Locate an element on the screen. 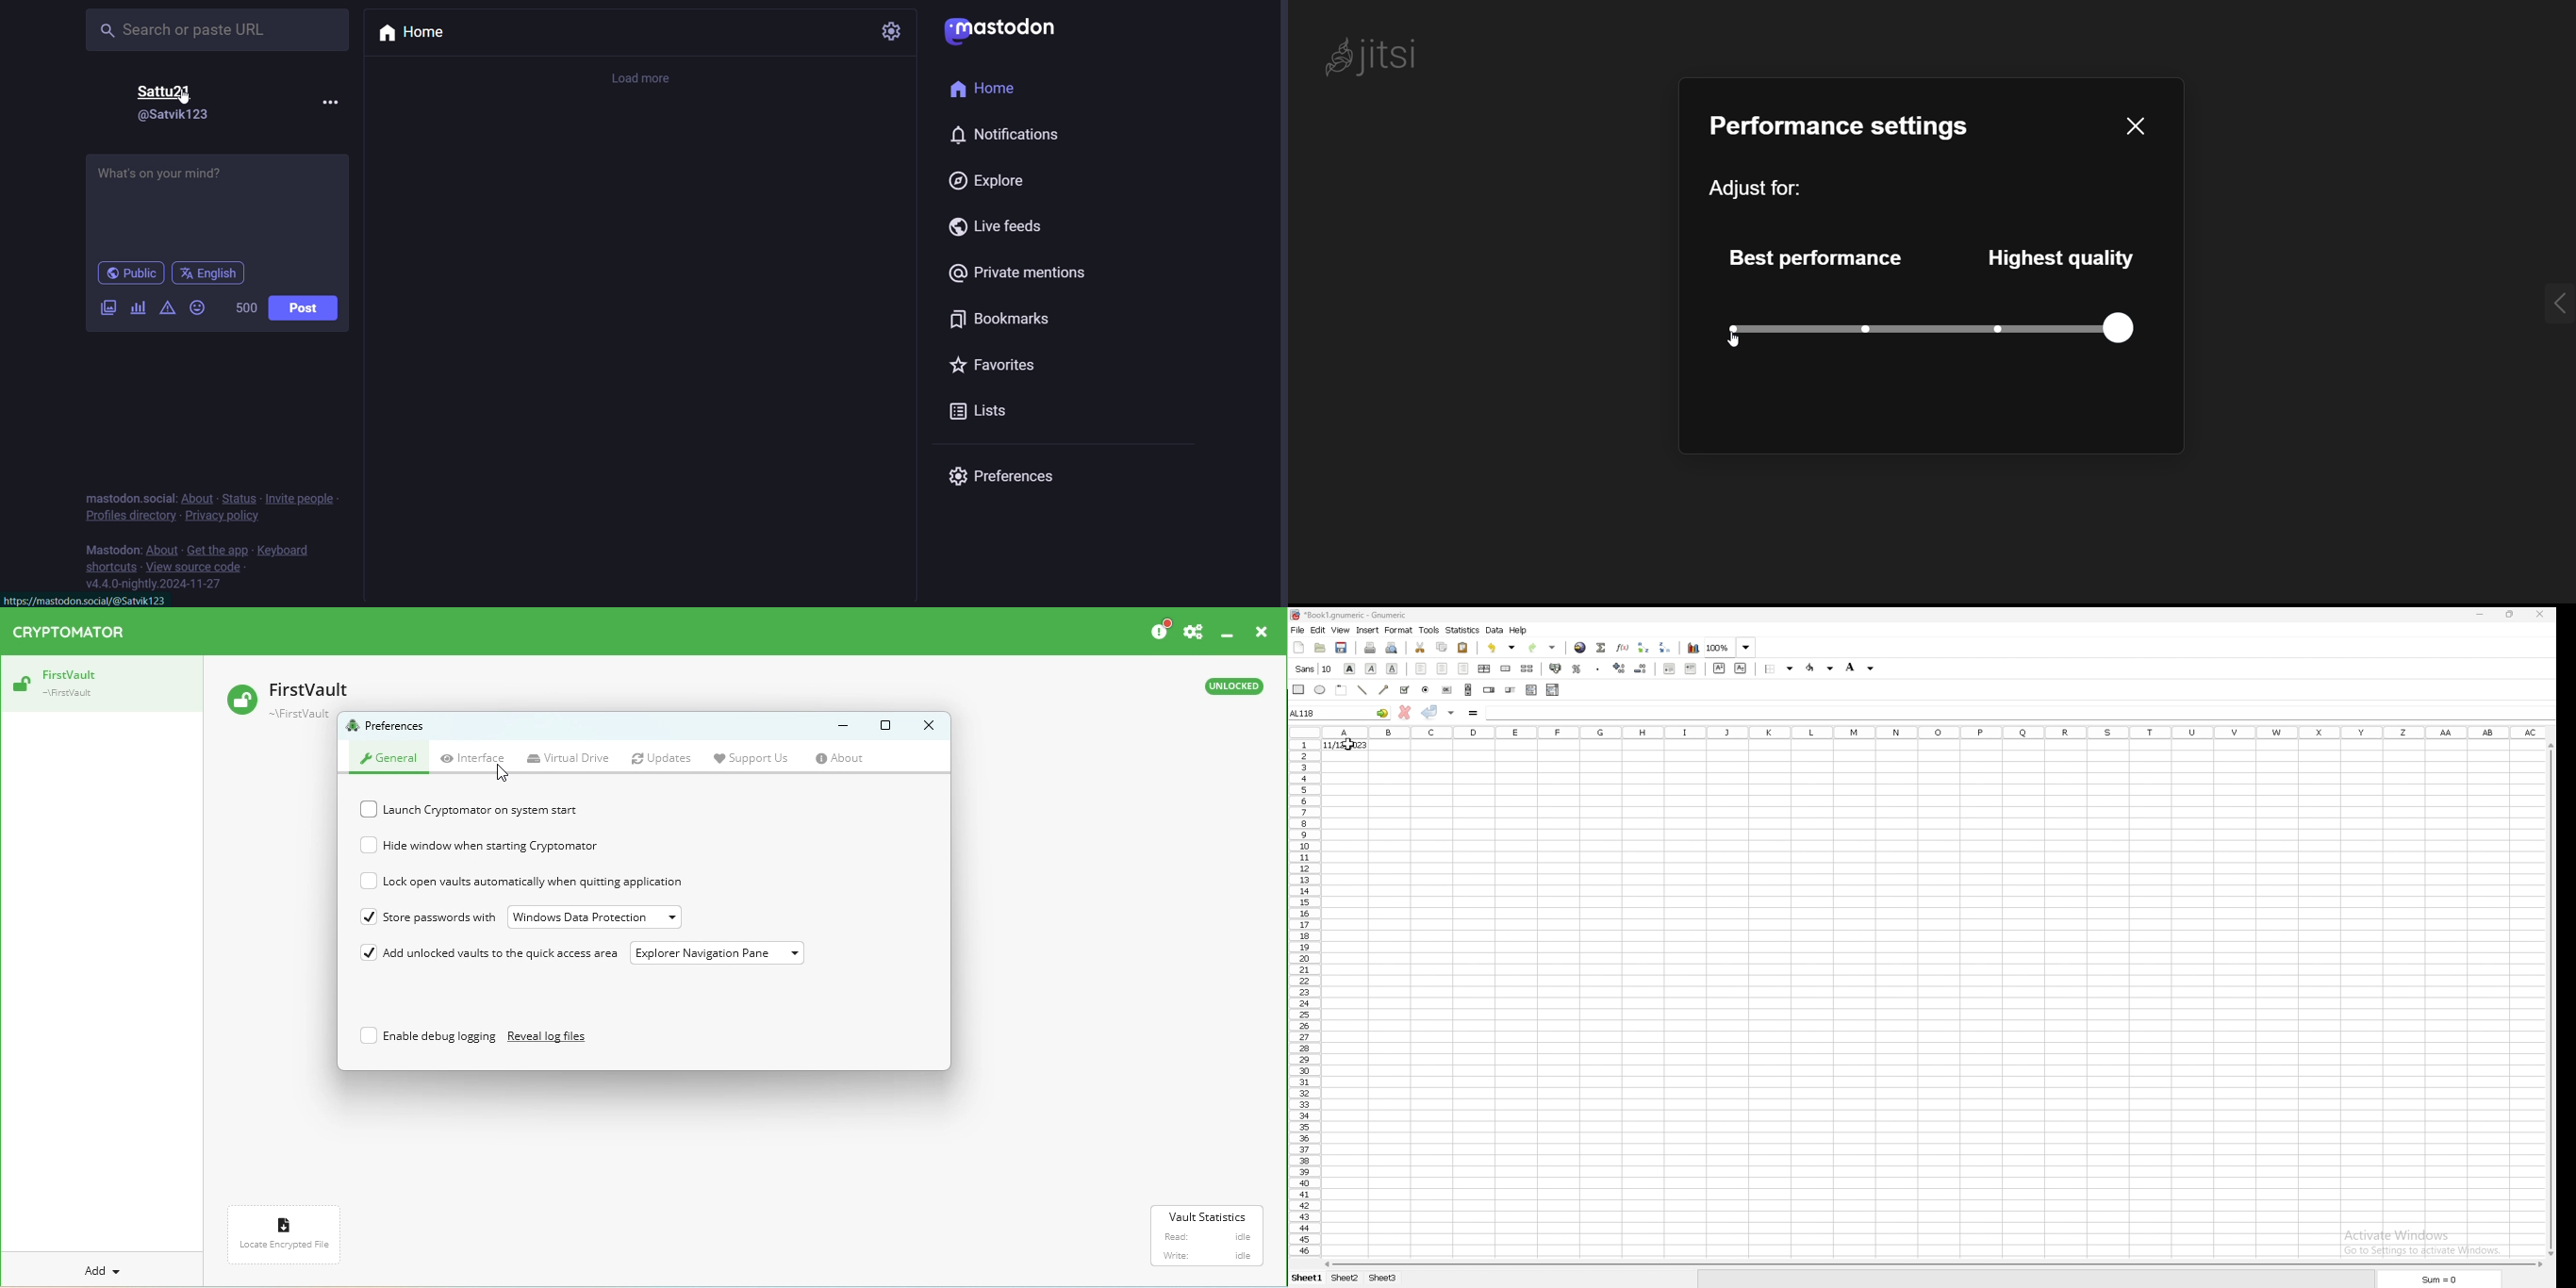  tickbox is located at coordinates (1406, 690).